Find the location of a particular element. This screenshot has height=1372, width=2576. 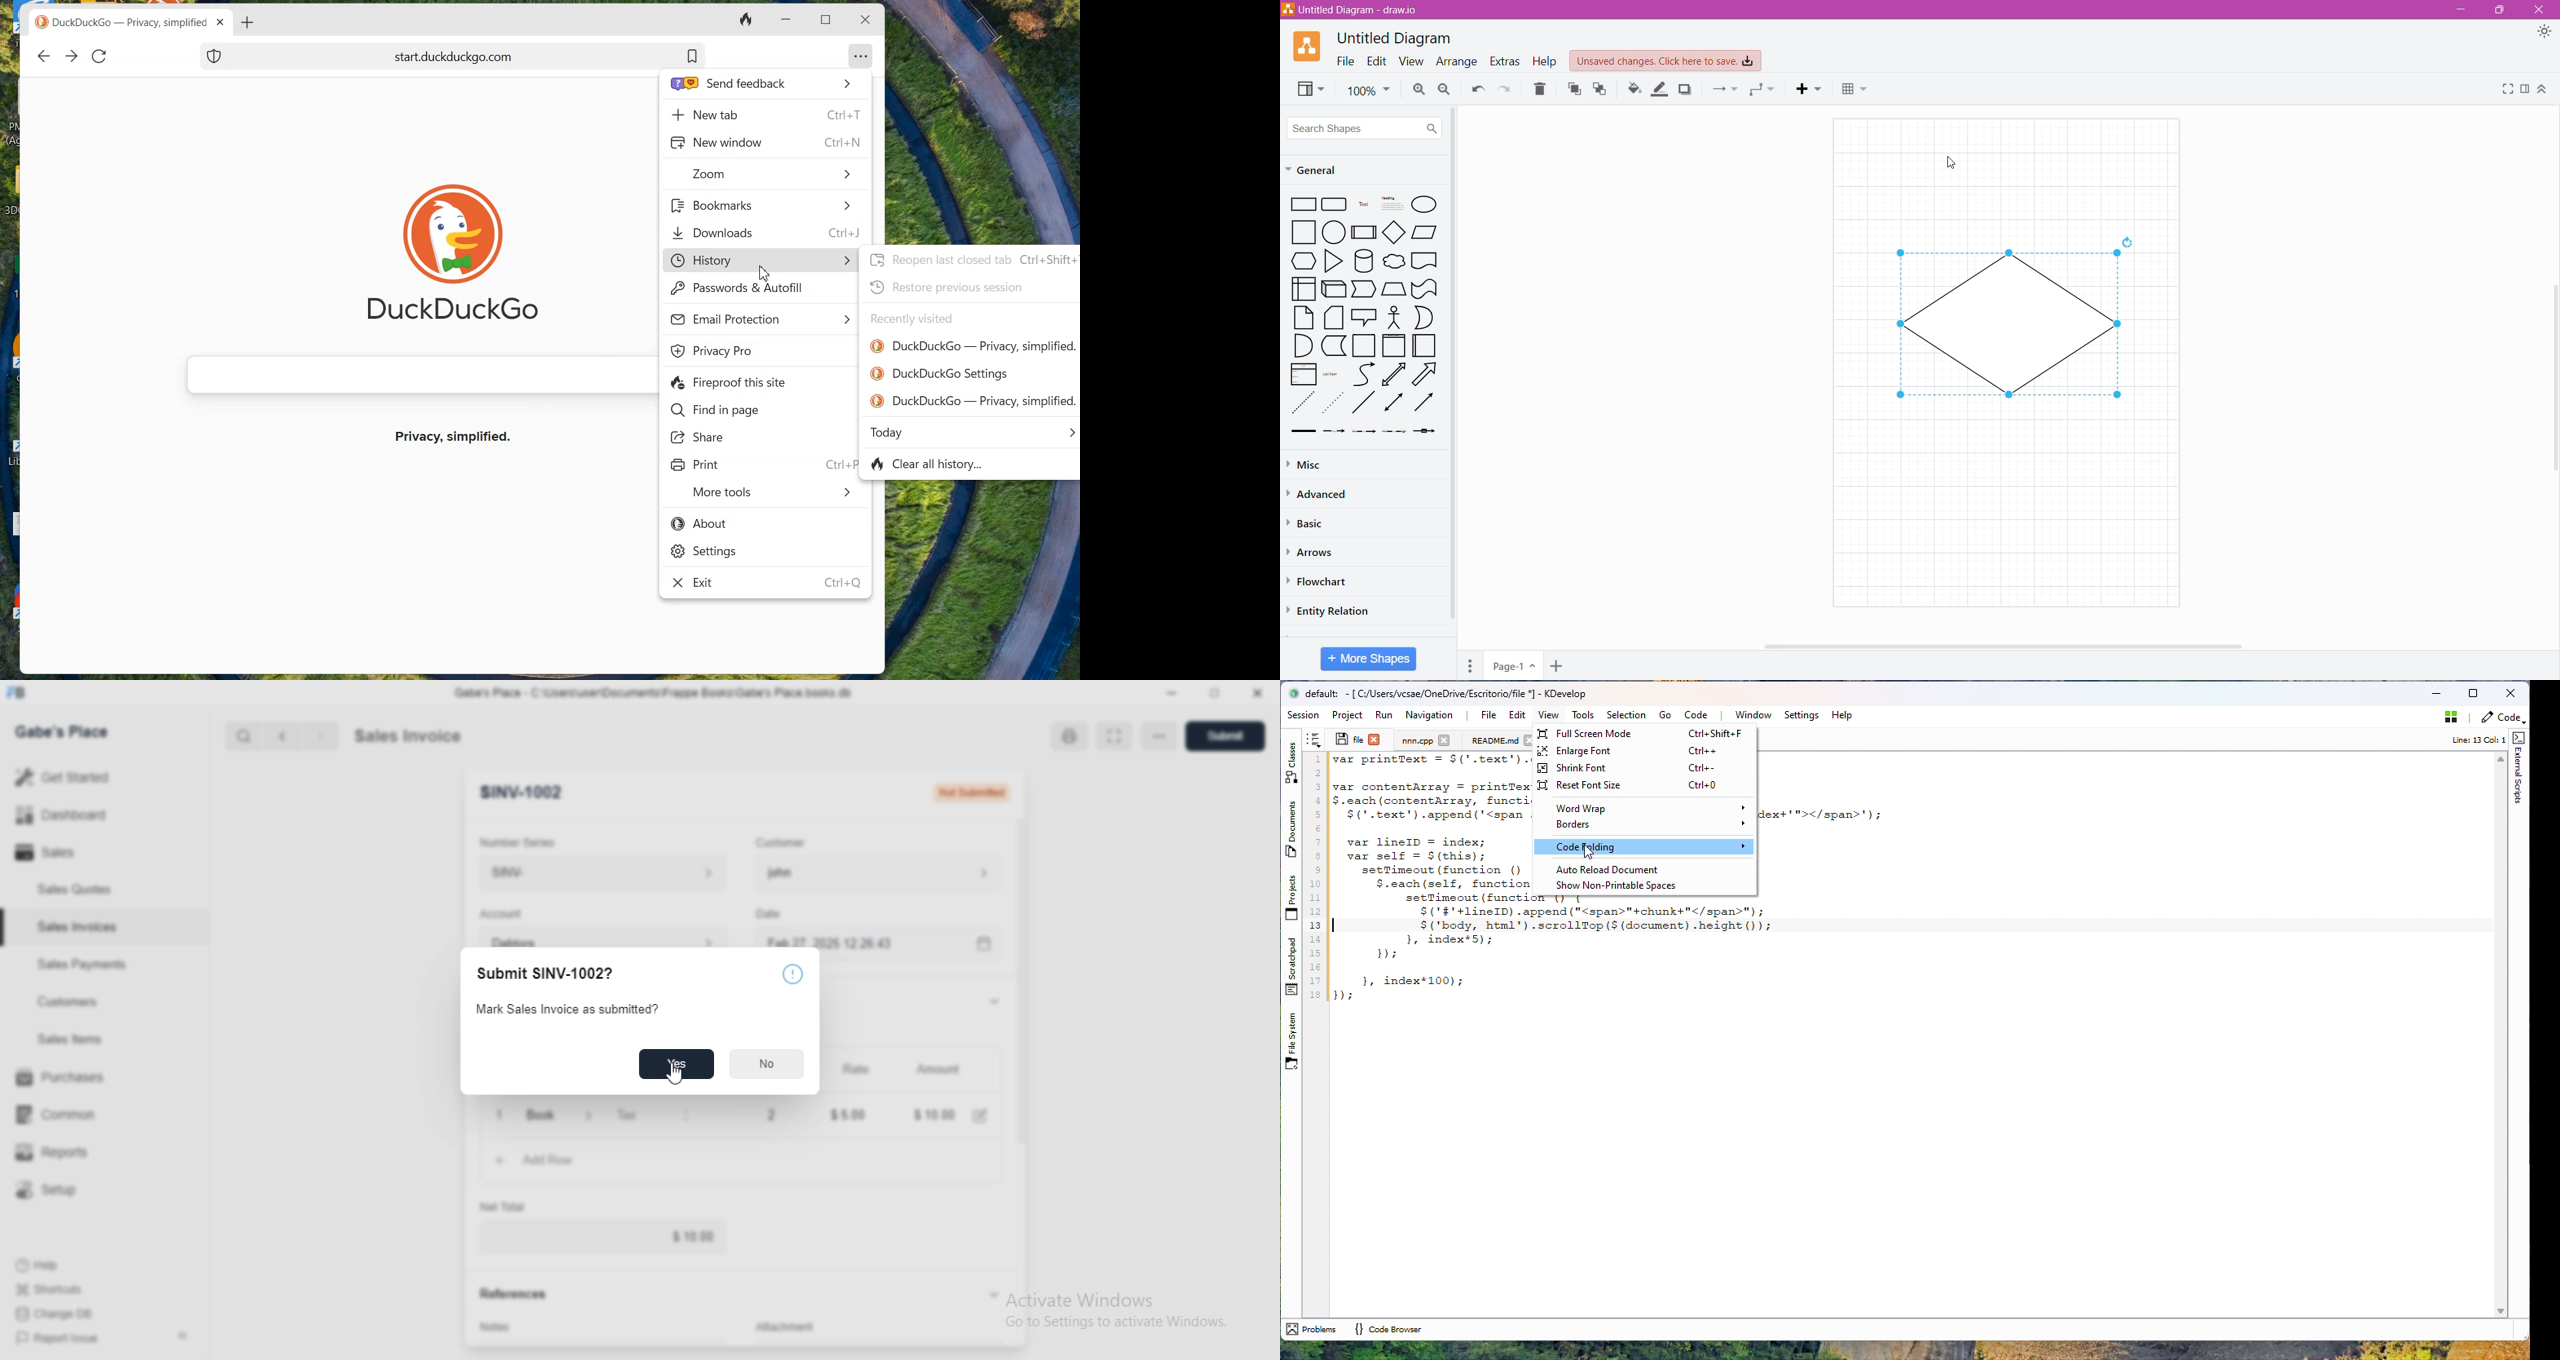

Bookmarks is located at coordinates (761, 206).